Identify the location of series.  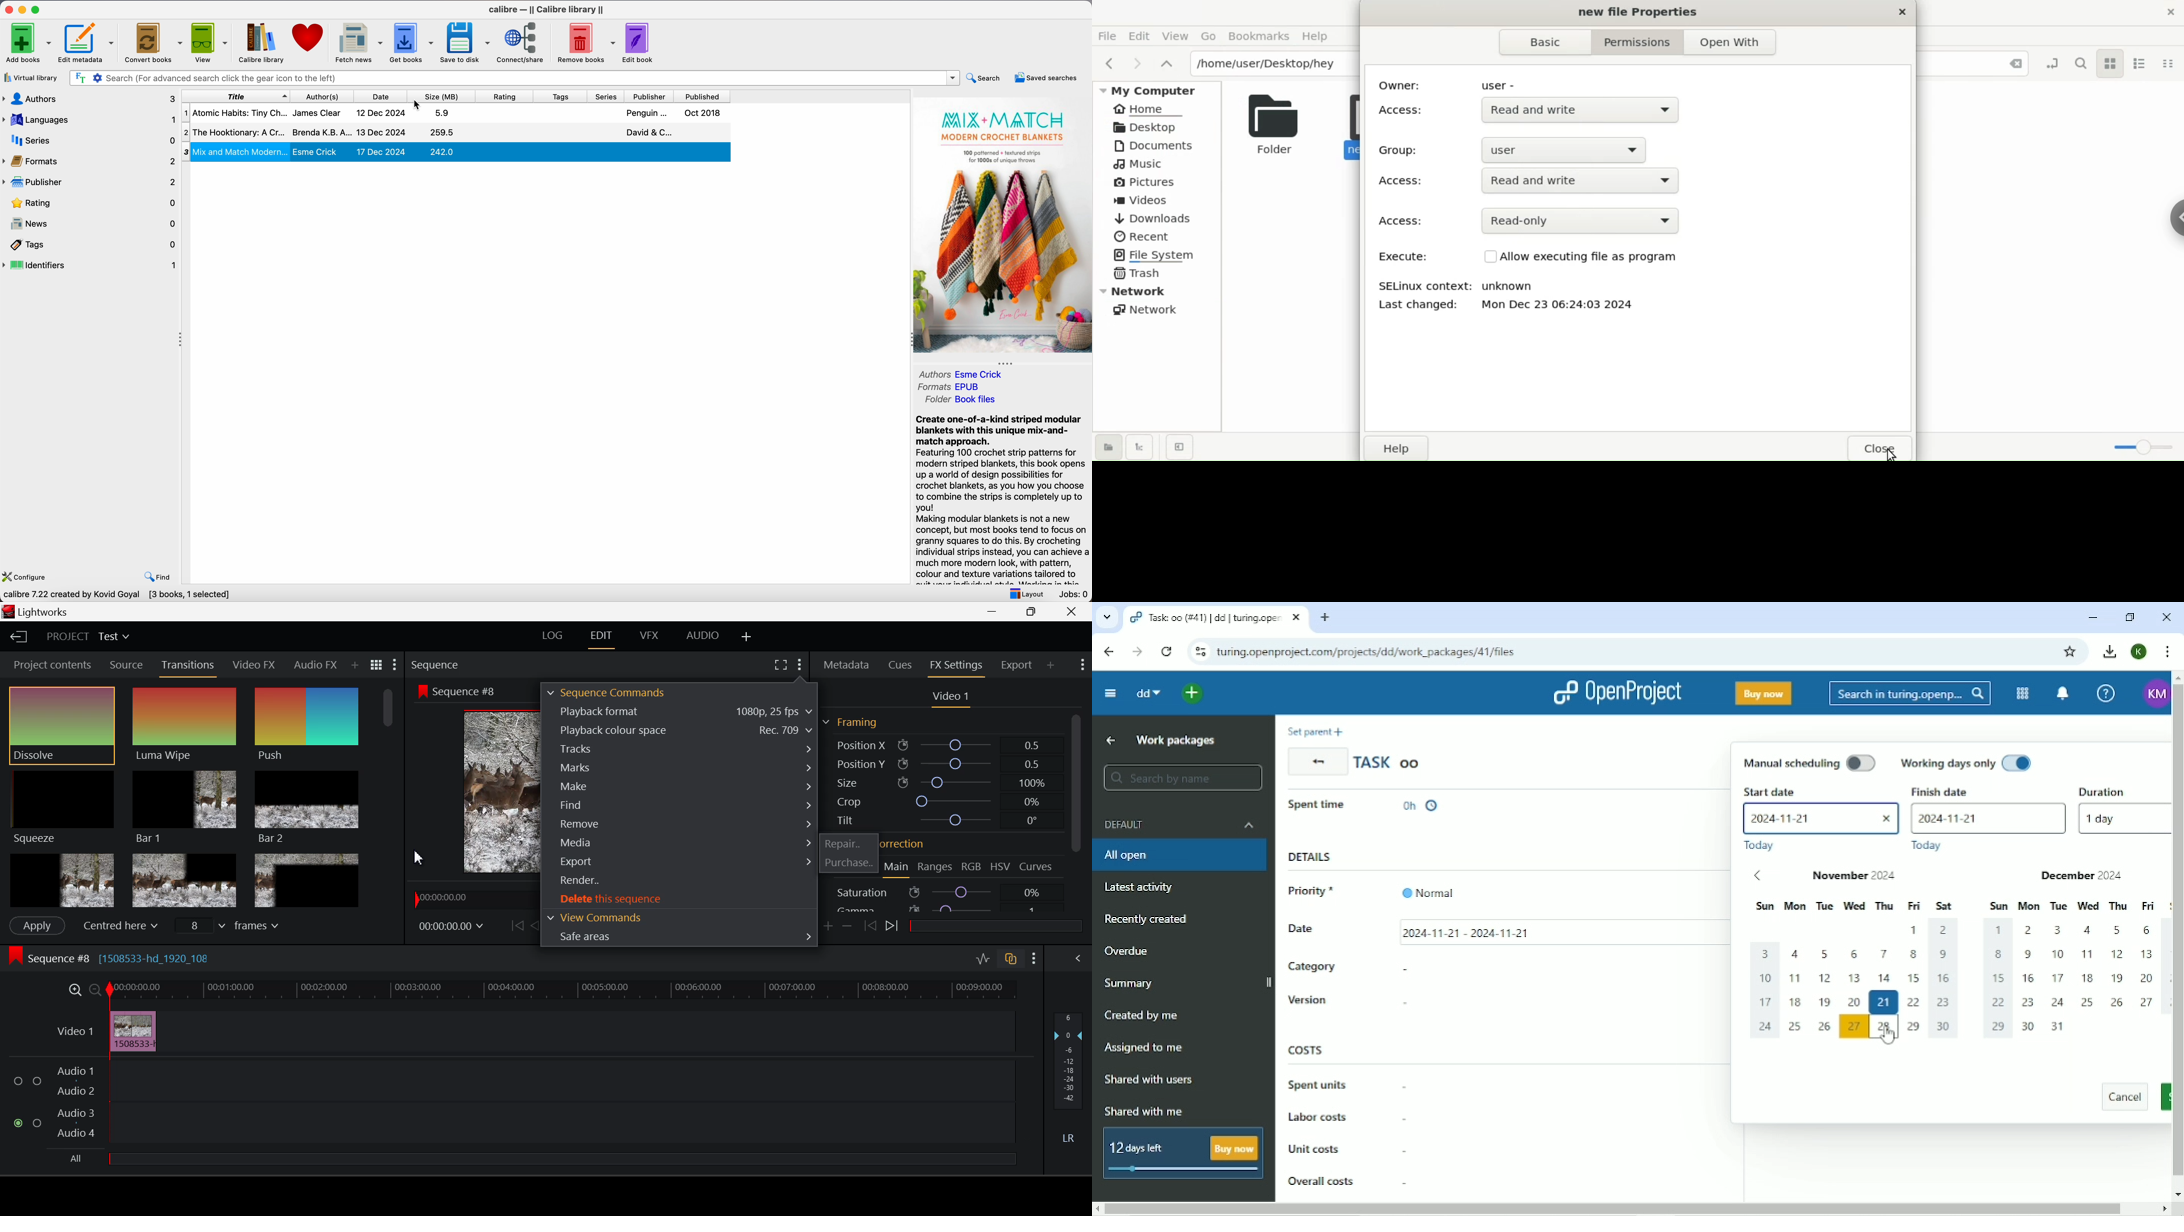
(89, 140).